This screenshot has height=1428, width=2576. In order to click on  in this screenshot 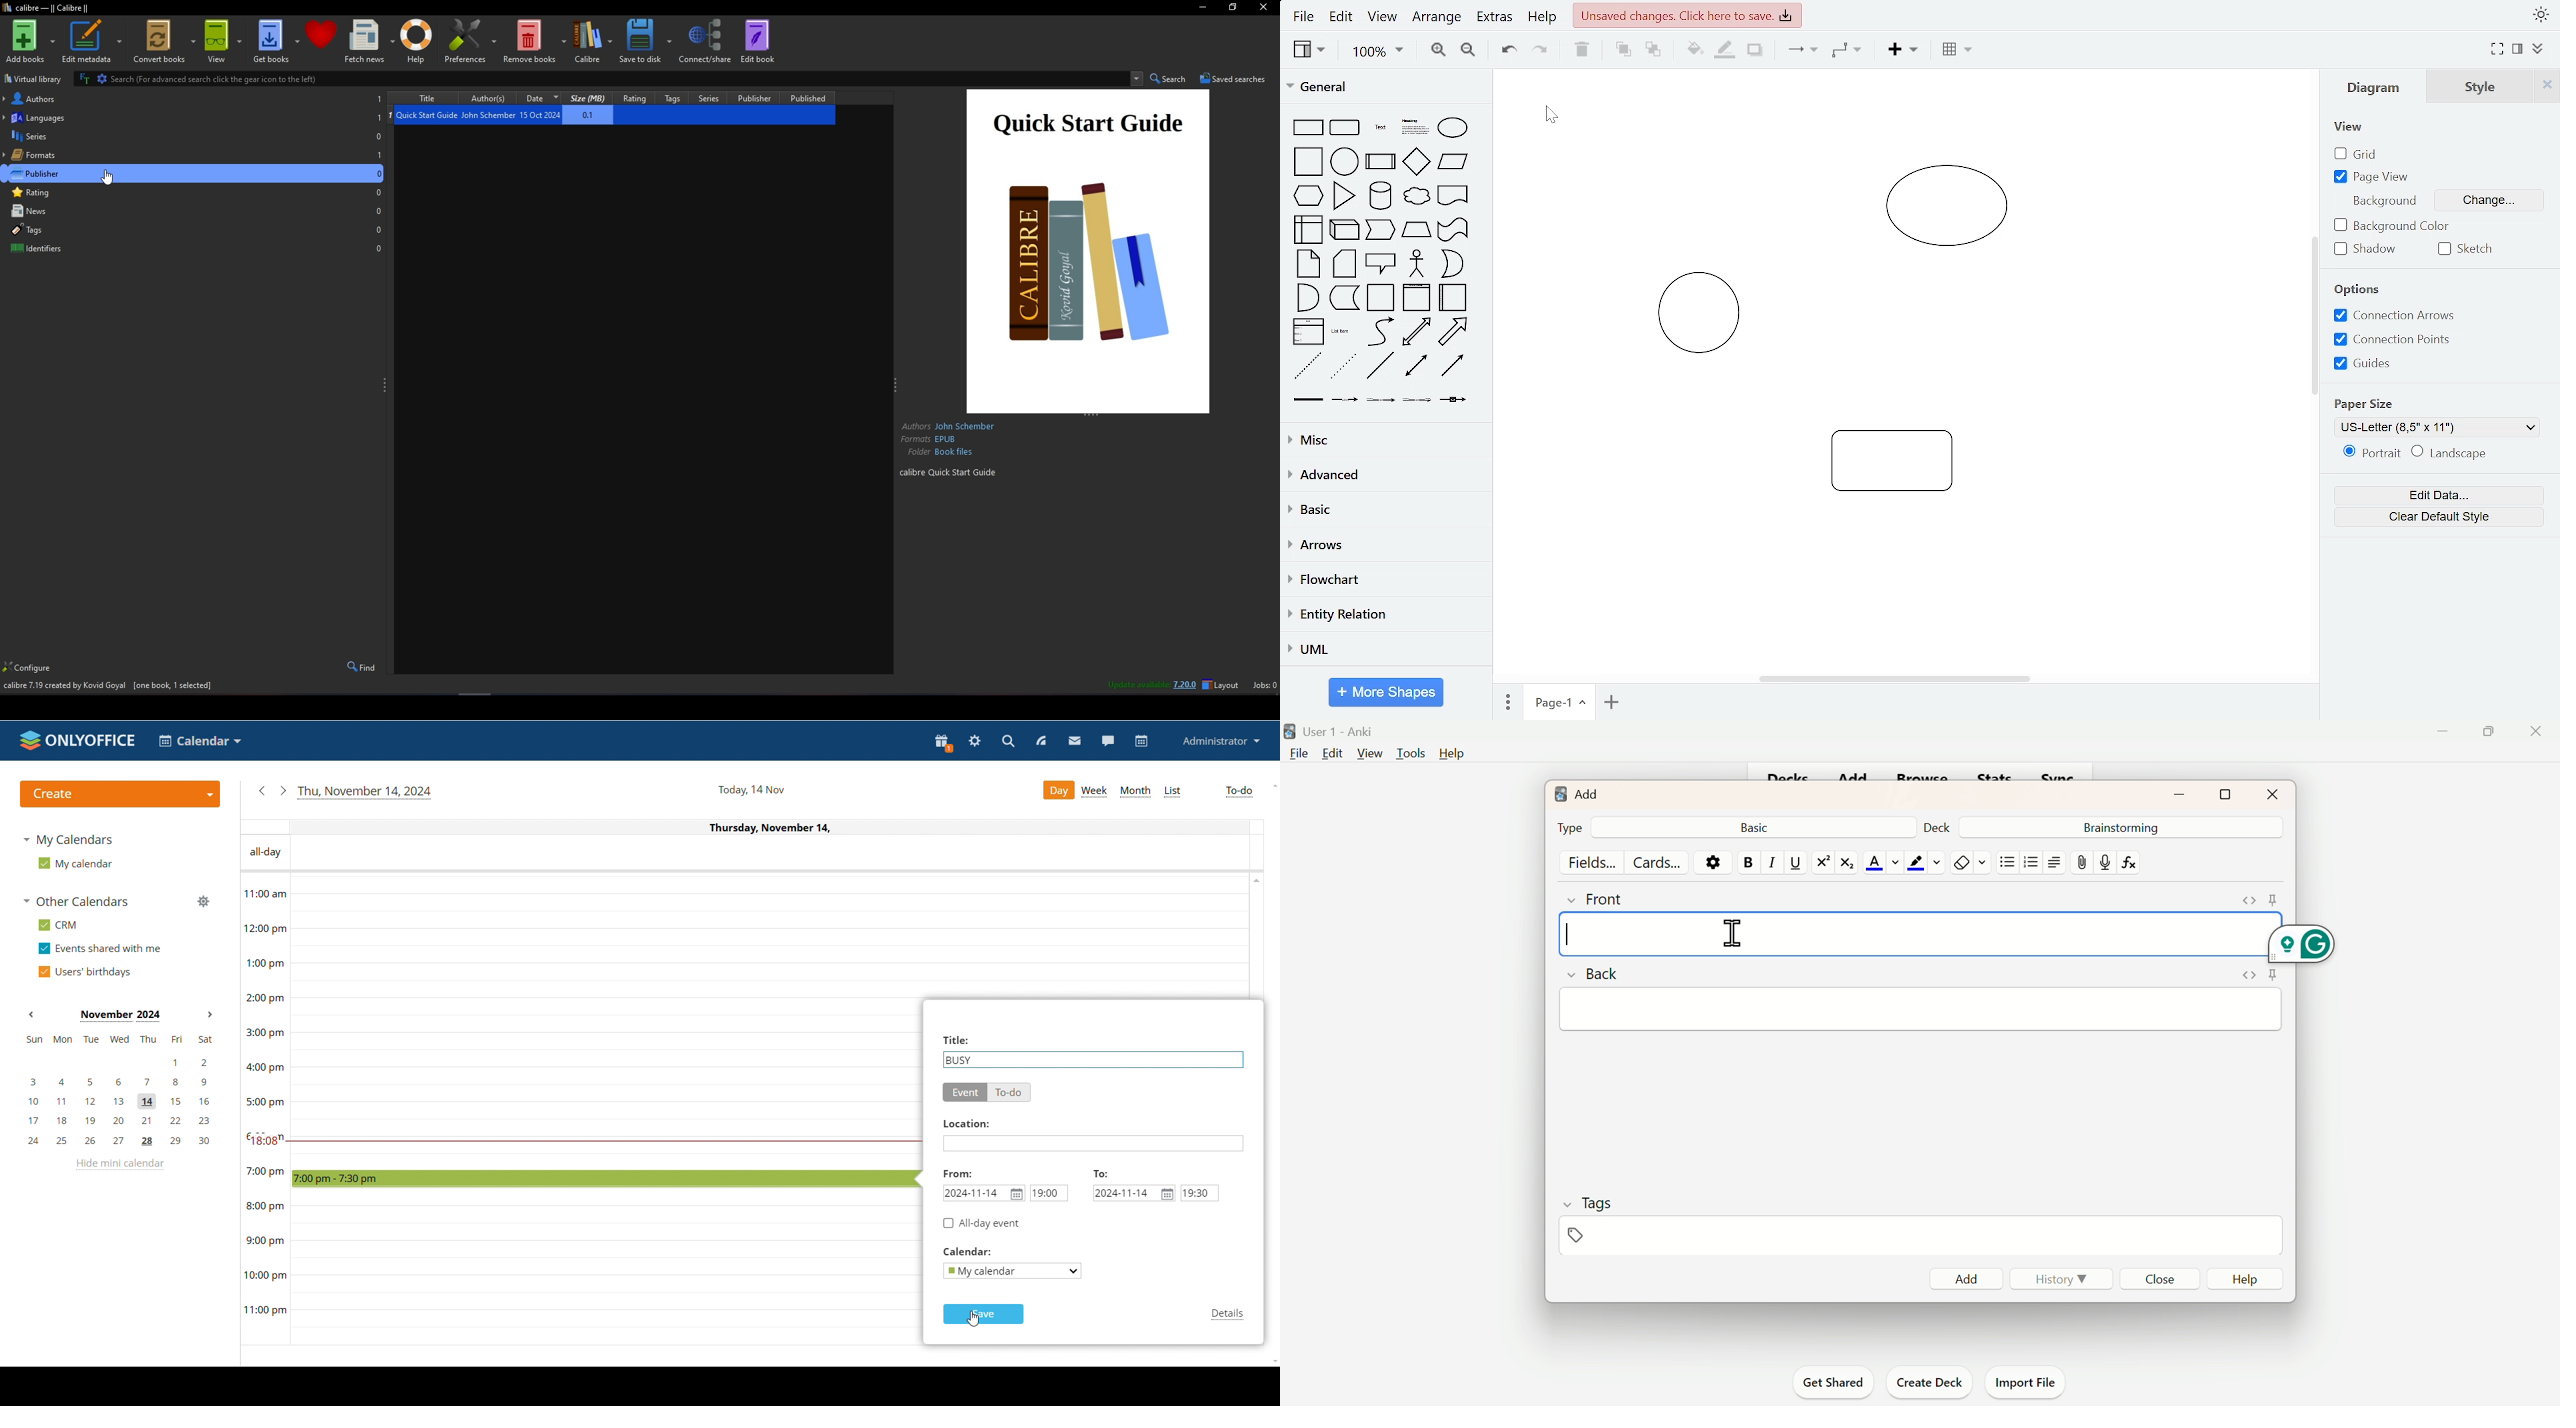, I will do `click(1823, 861)`.